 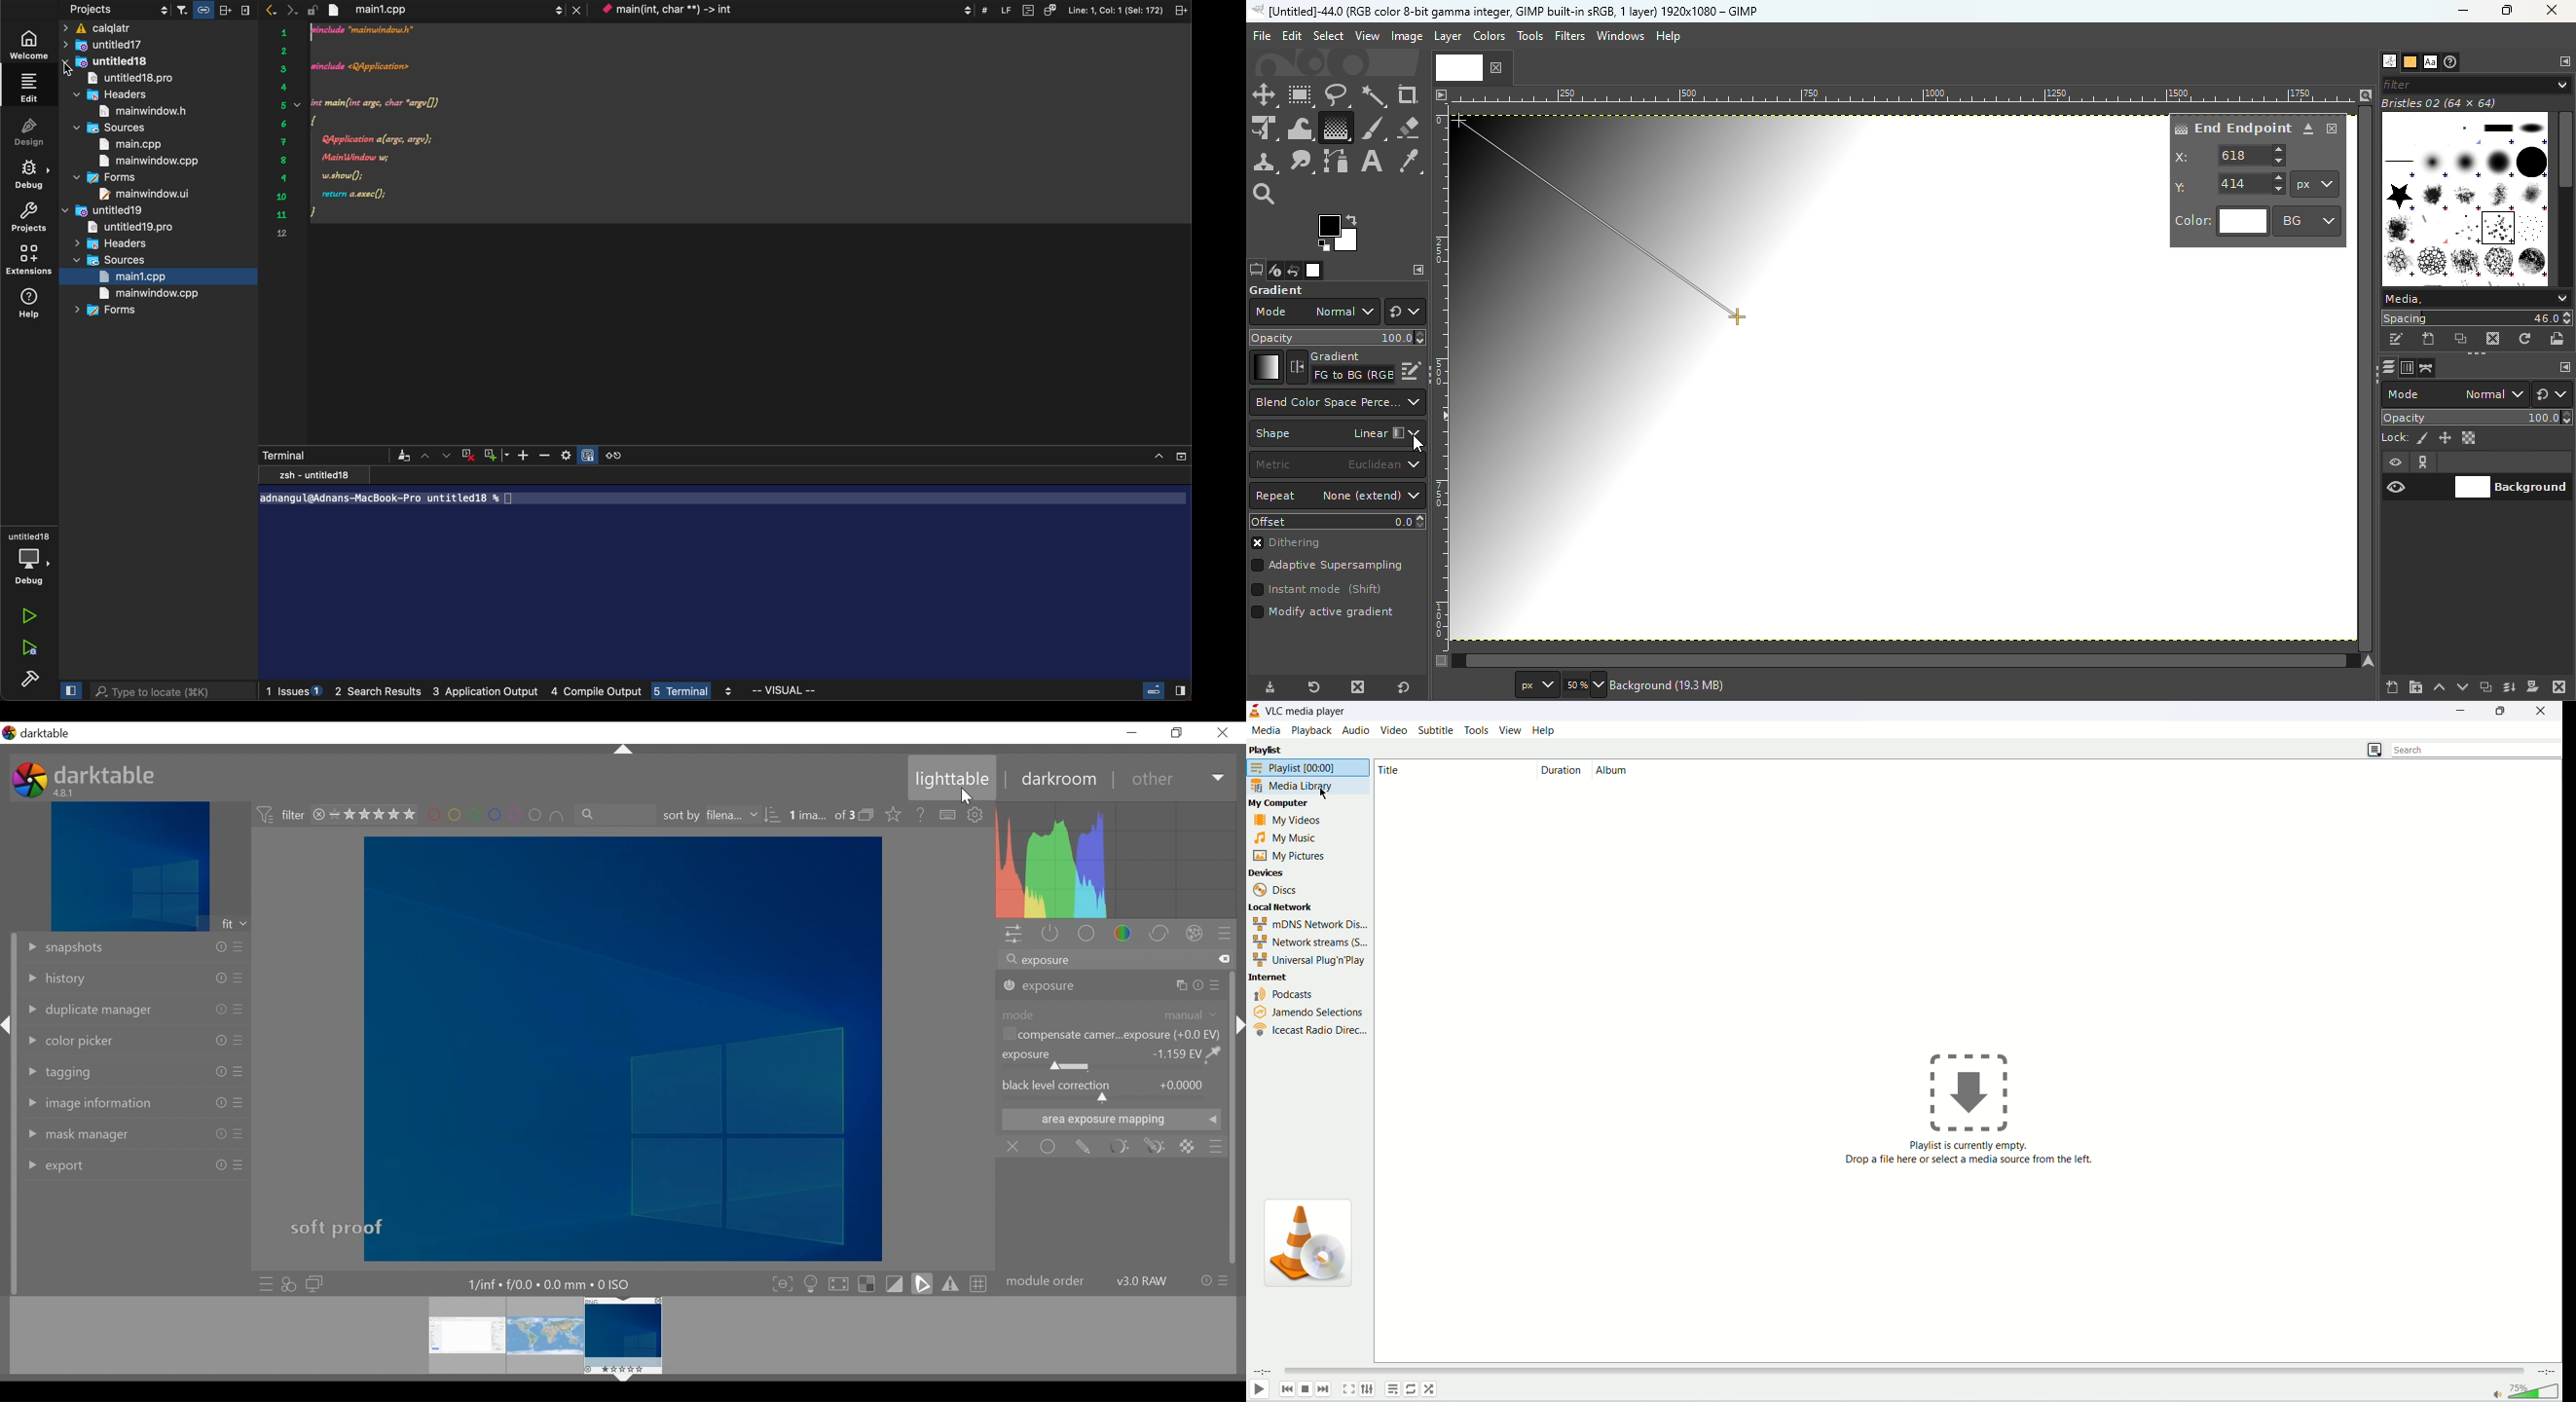 I want to click on copy, so click(x=1183, y=986).